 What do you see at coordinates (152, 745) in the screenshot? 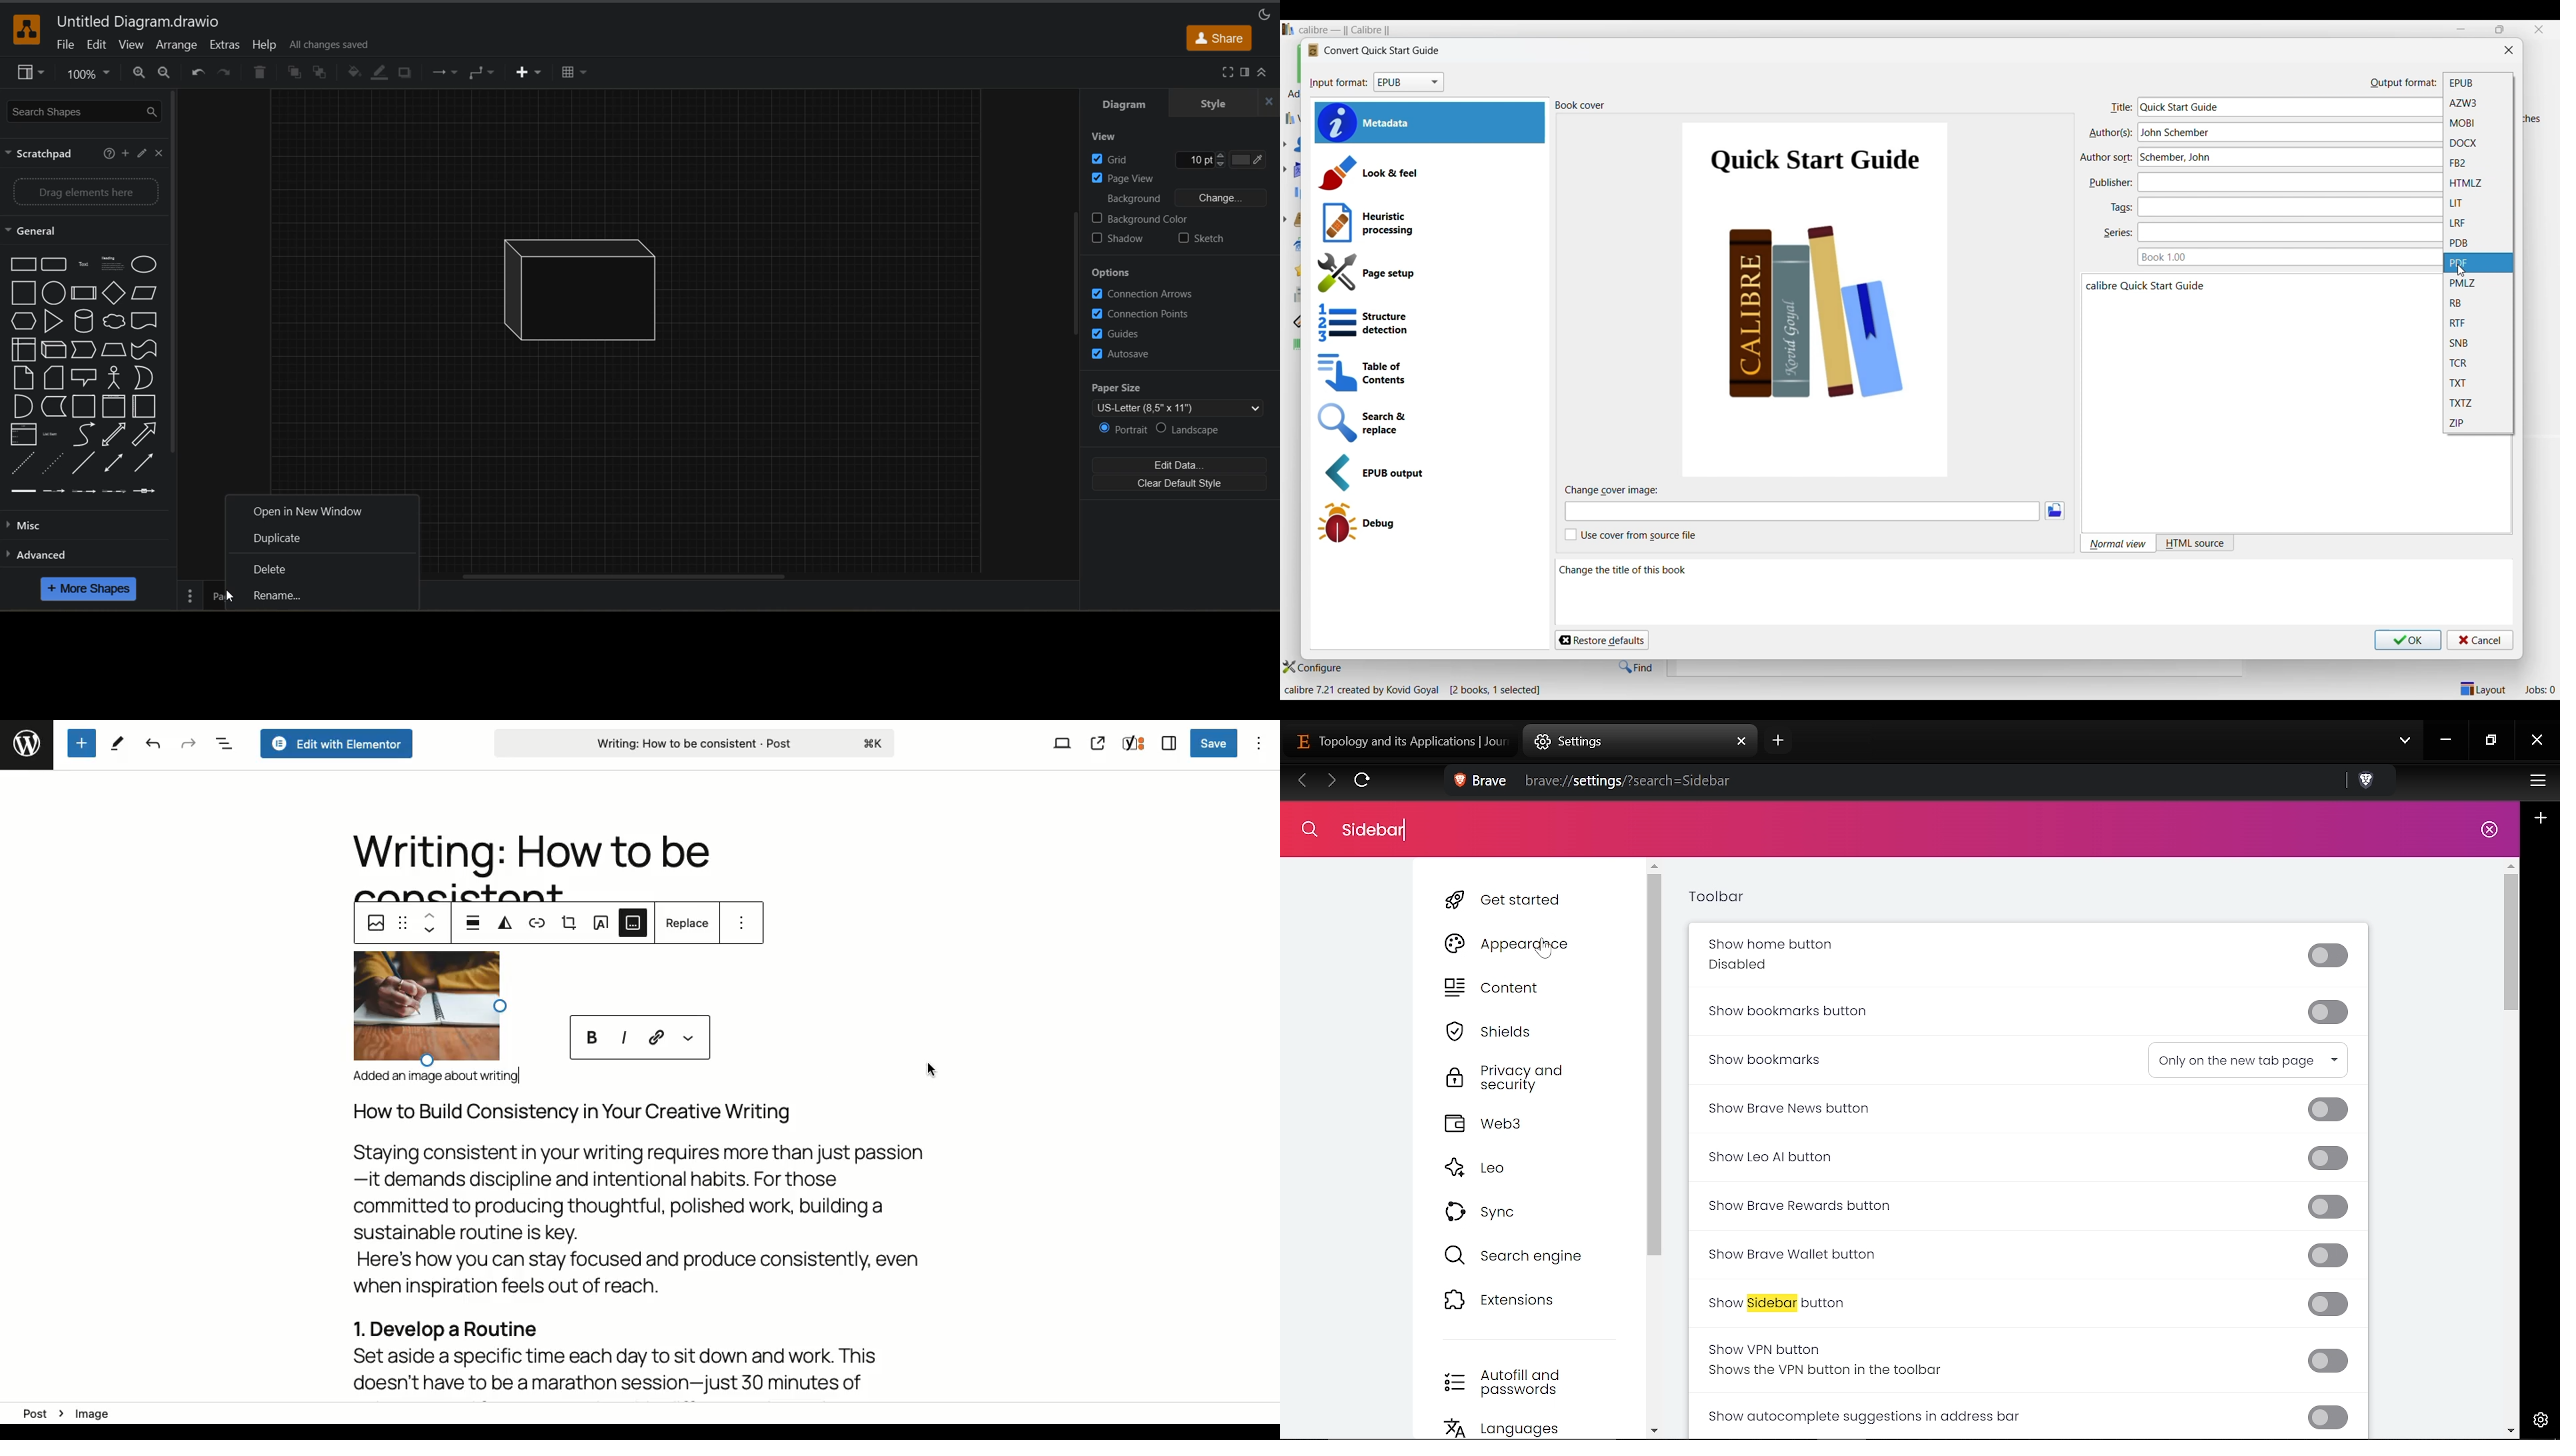
I see `Undo` at bounding box center [152, 745].